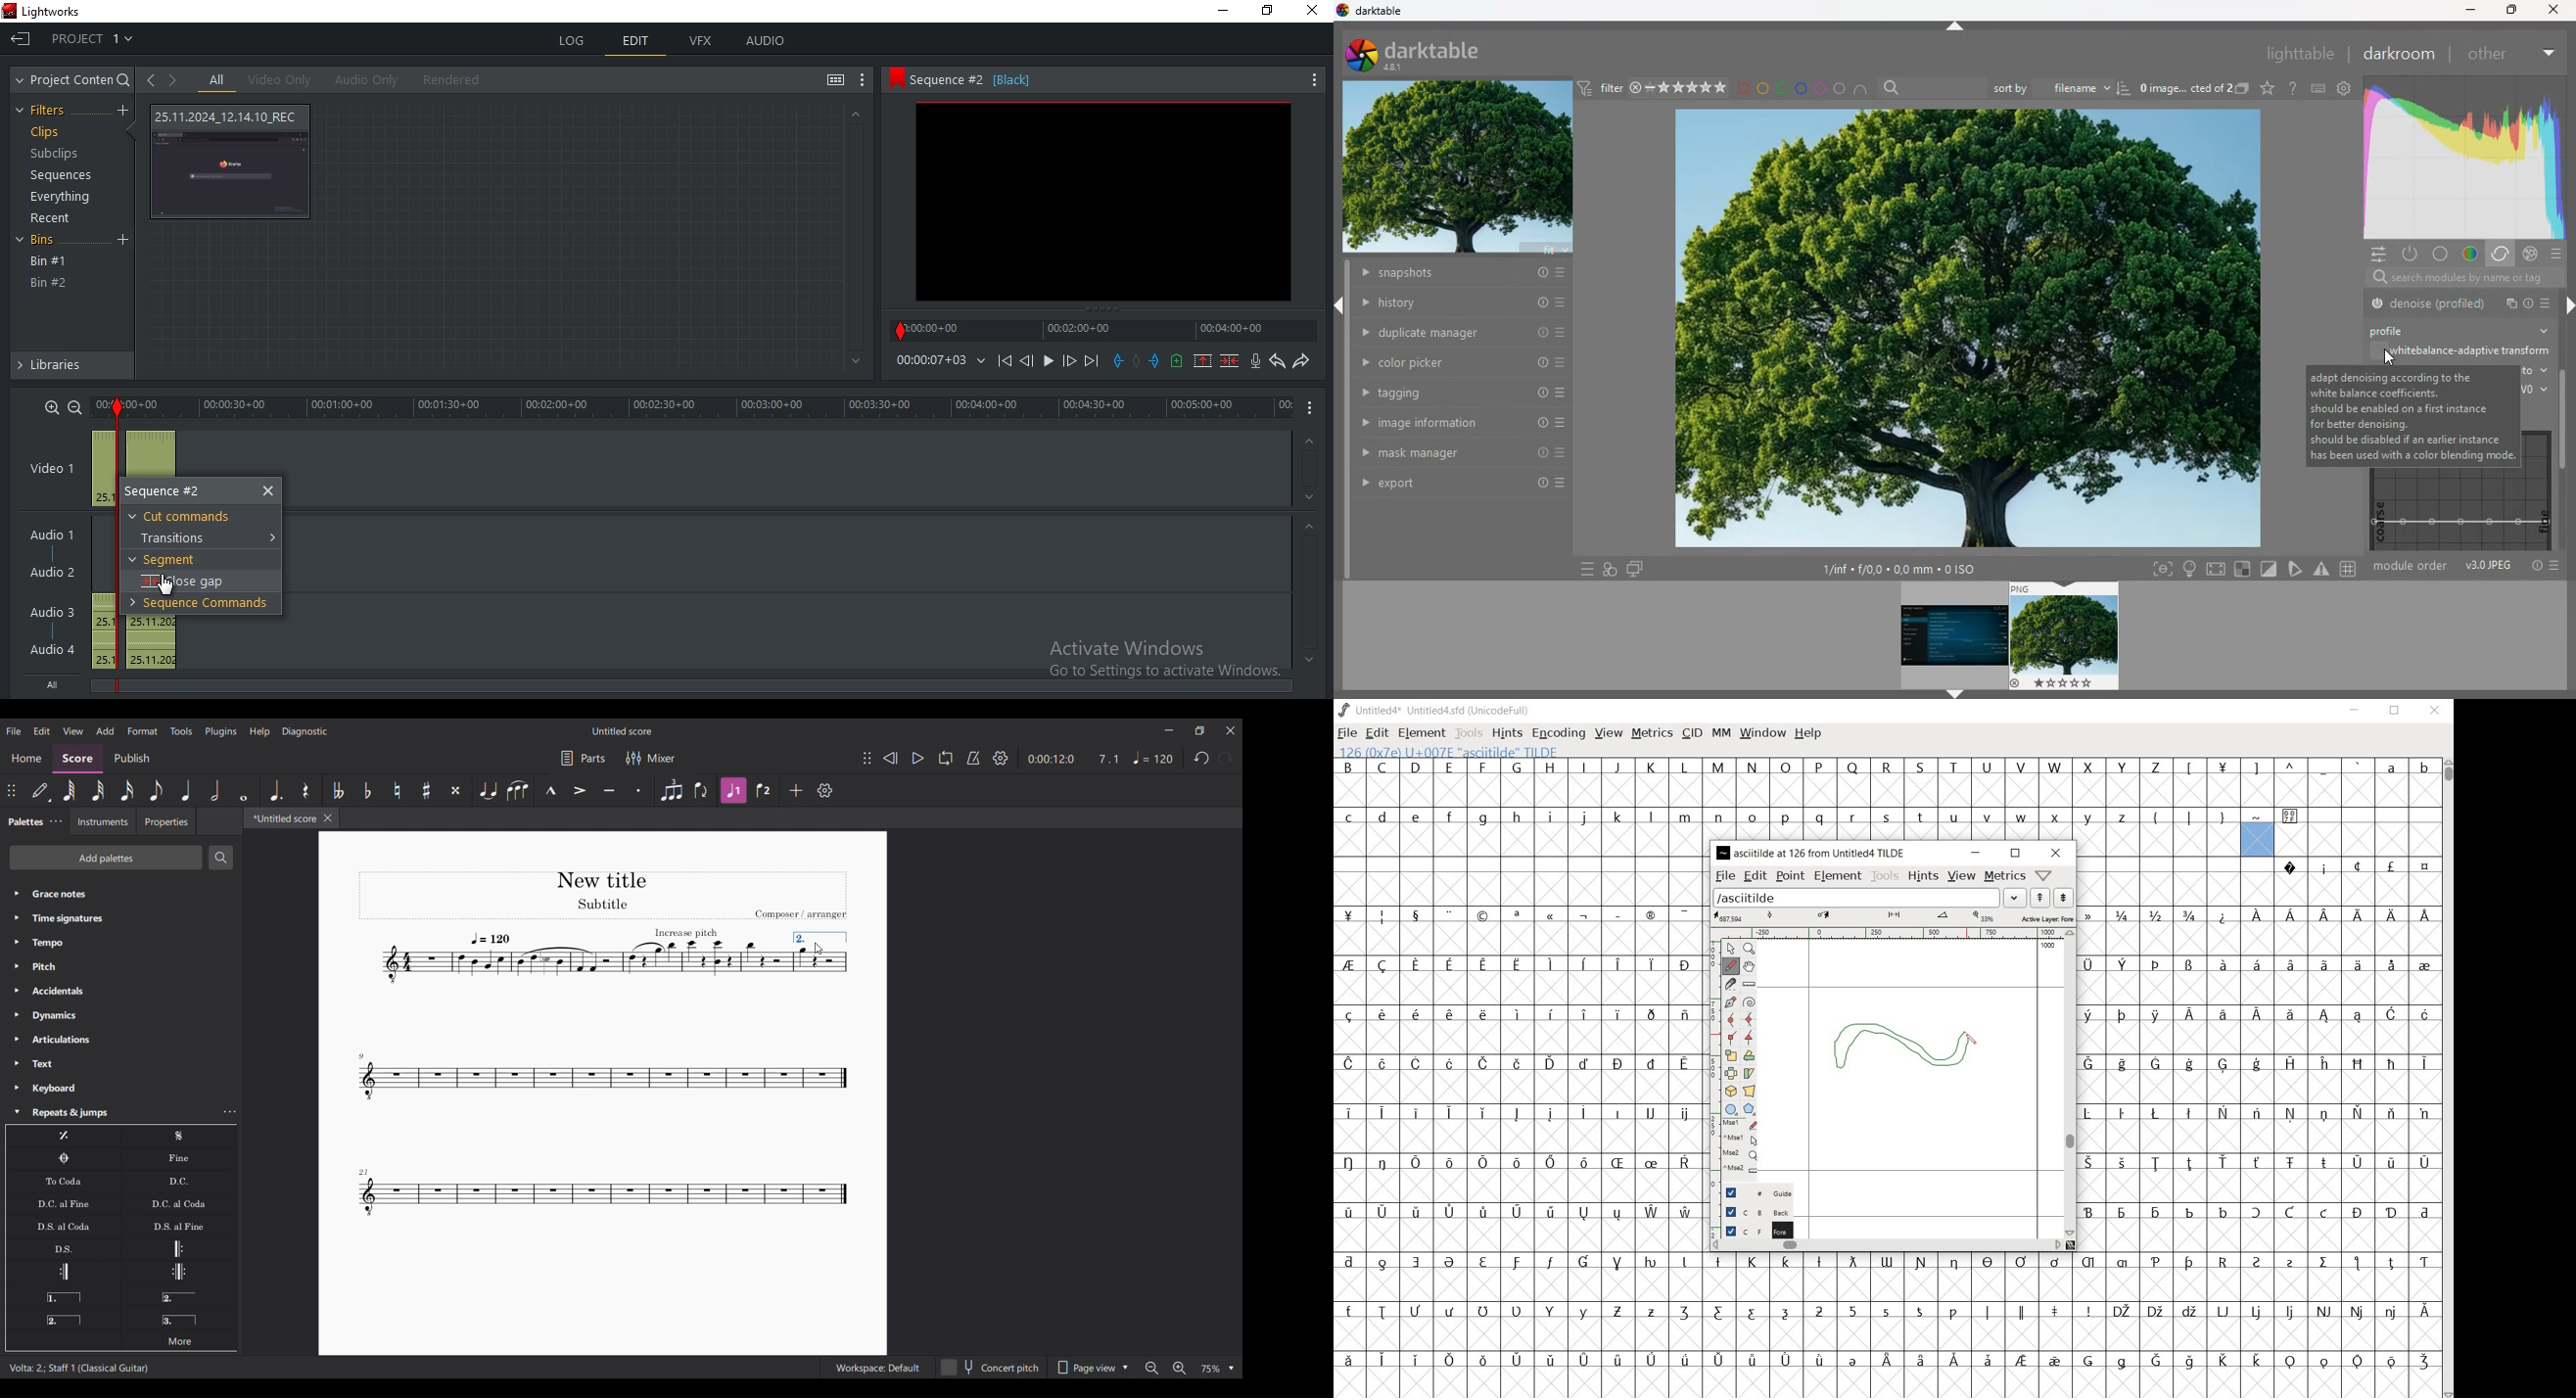 Image resolution: width=2576 pixels, height=1400 pixels. Describe the element at coordinates (1841, 88) in the screenshot. I see `circle` at that location.